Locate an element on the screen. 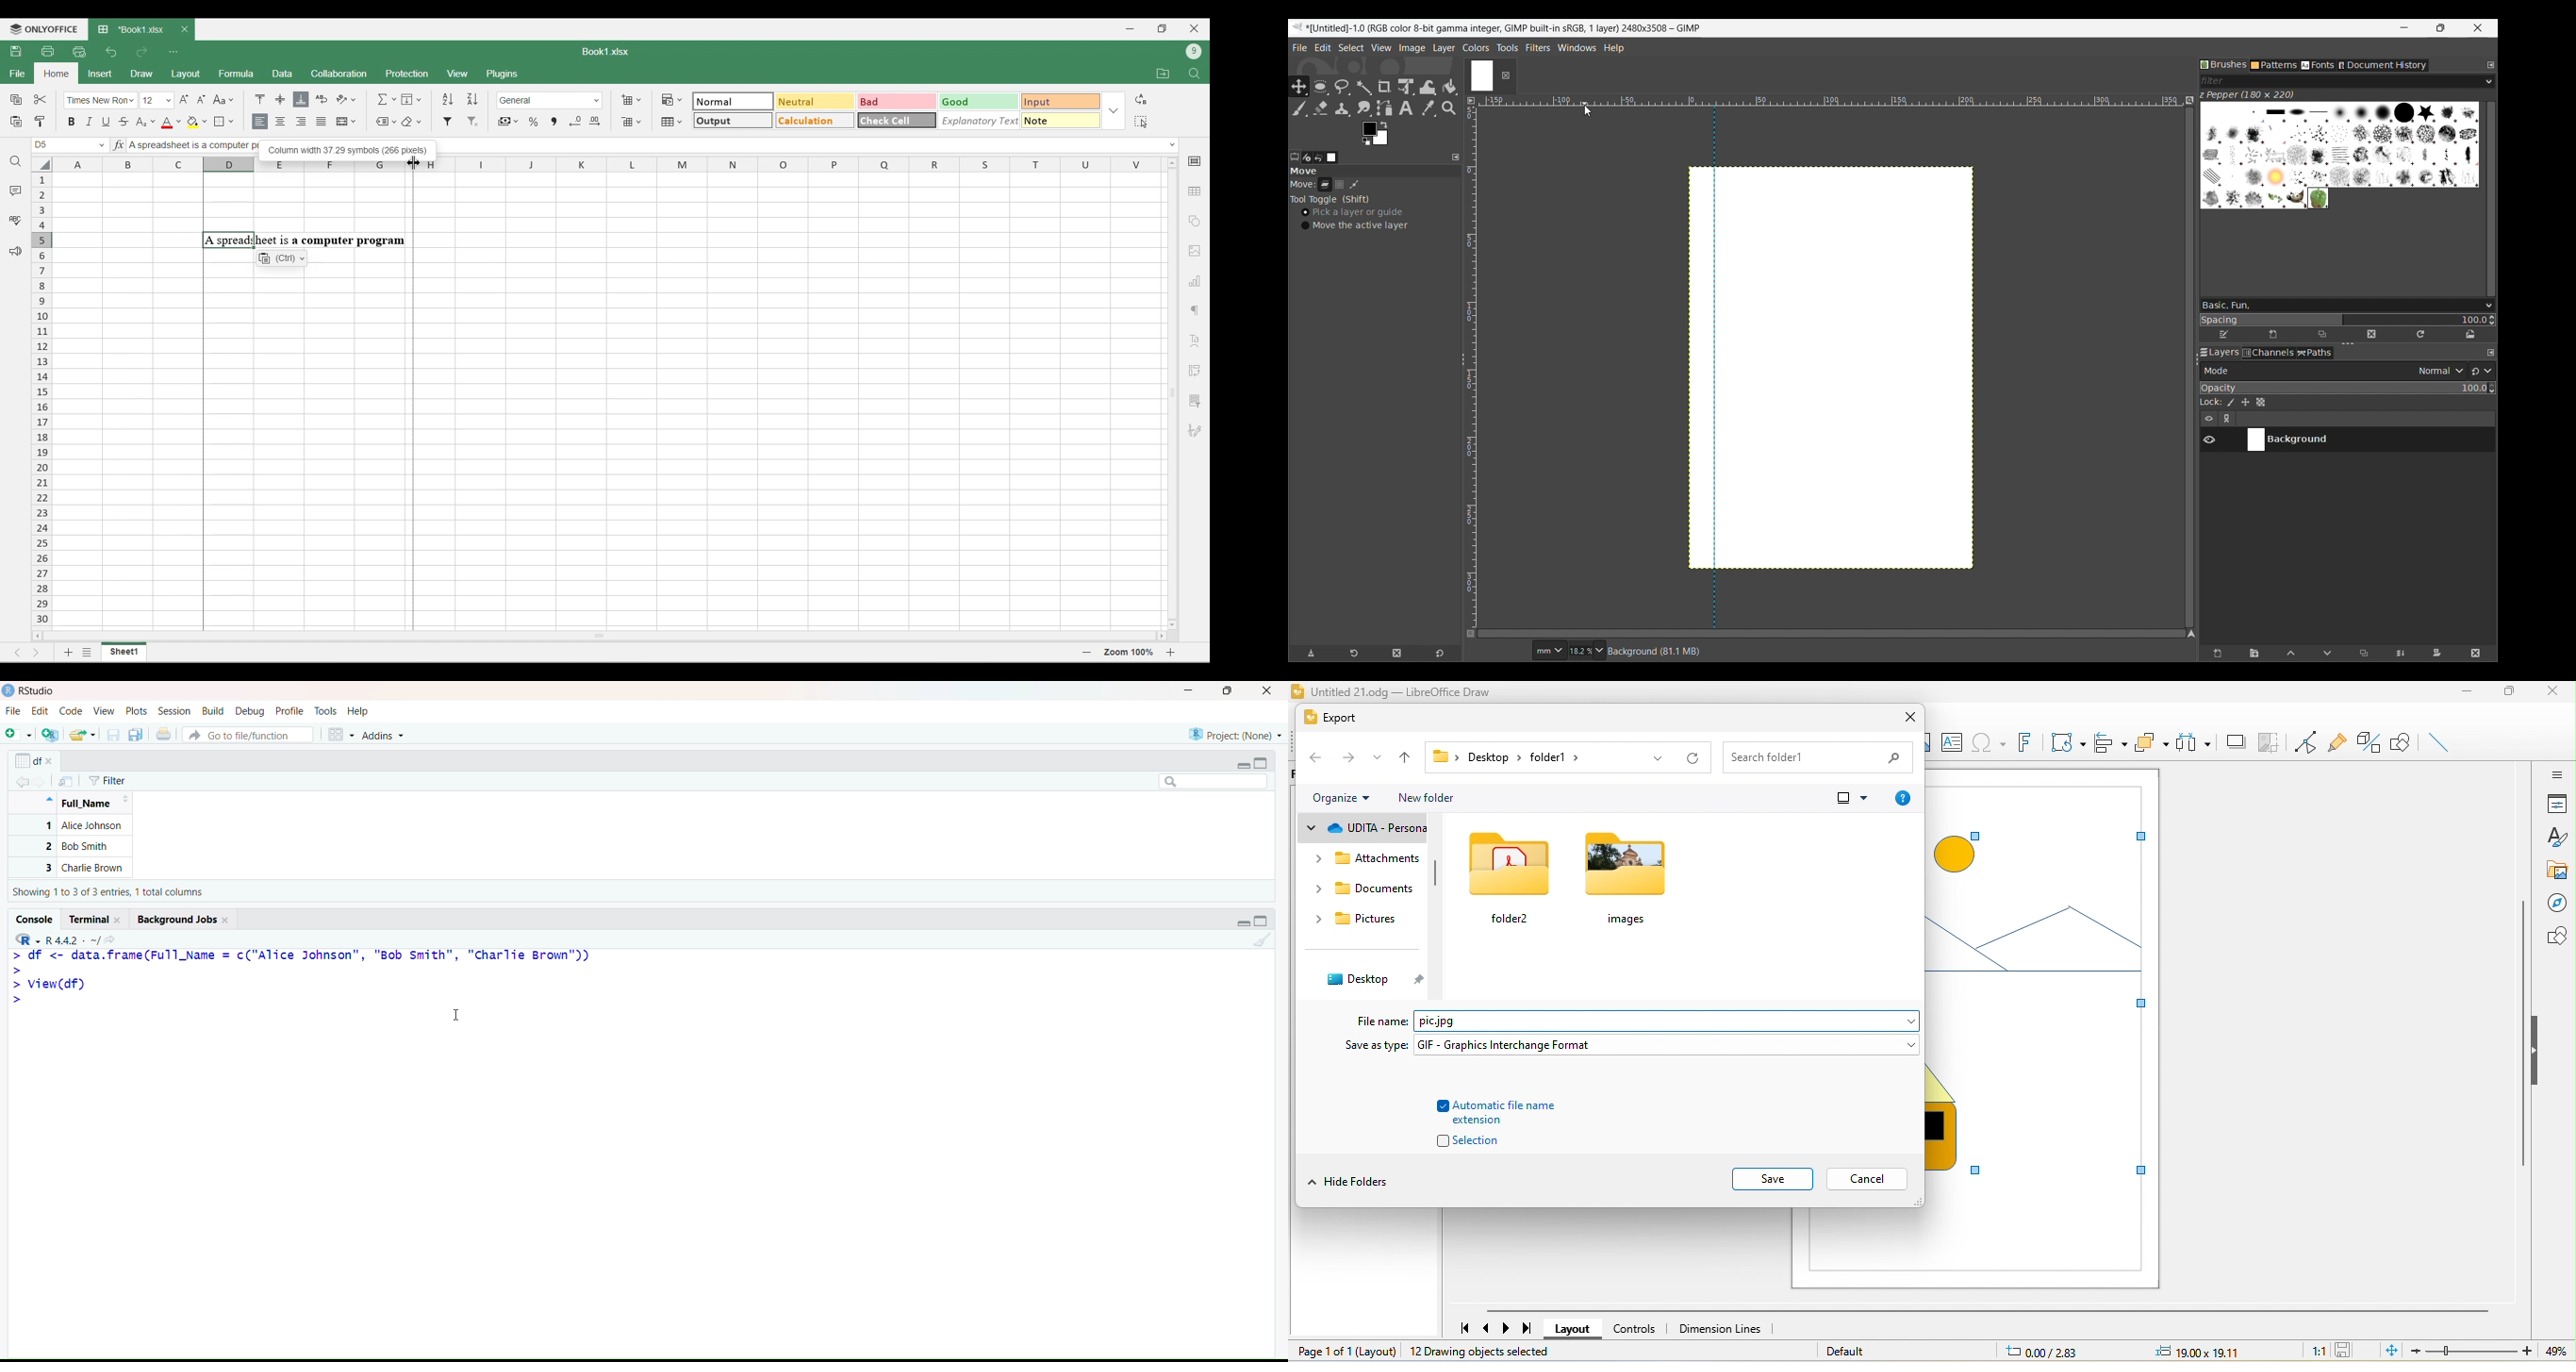 The width and height of the screenshot is (2576, 1372). Next is located at coordinates (37, 652).